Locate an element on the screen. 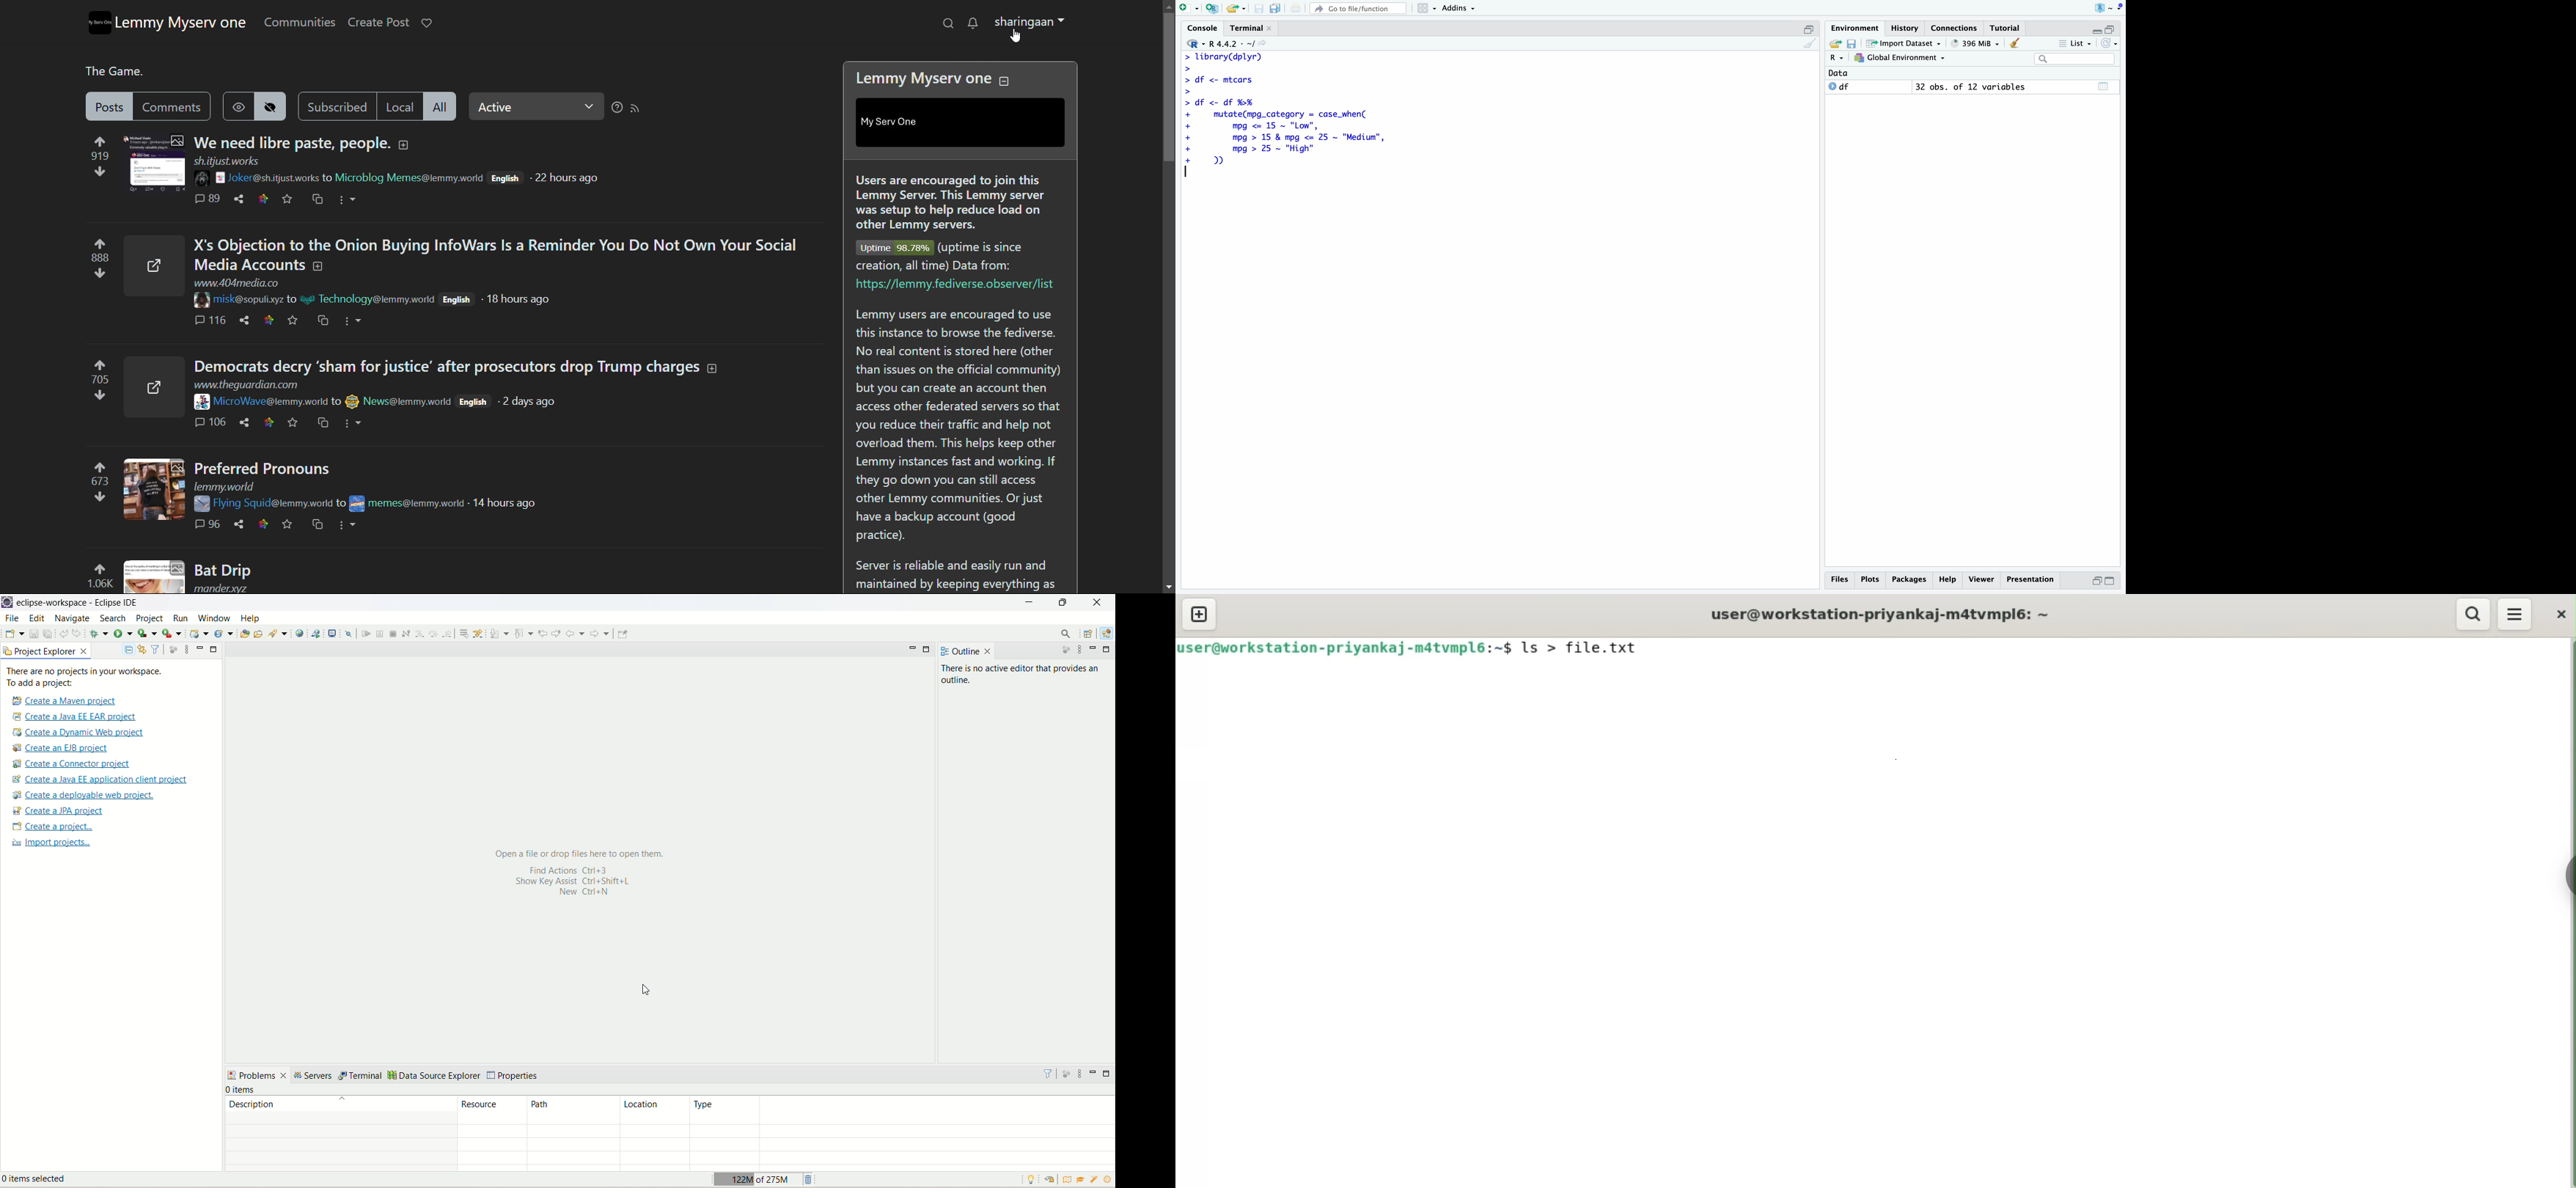 The image size is (2576, 1204). We need libre paste, people. is located at coordinates (290, 143).